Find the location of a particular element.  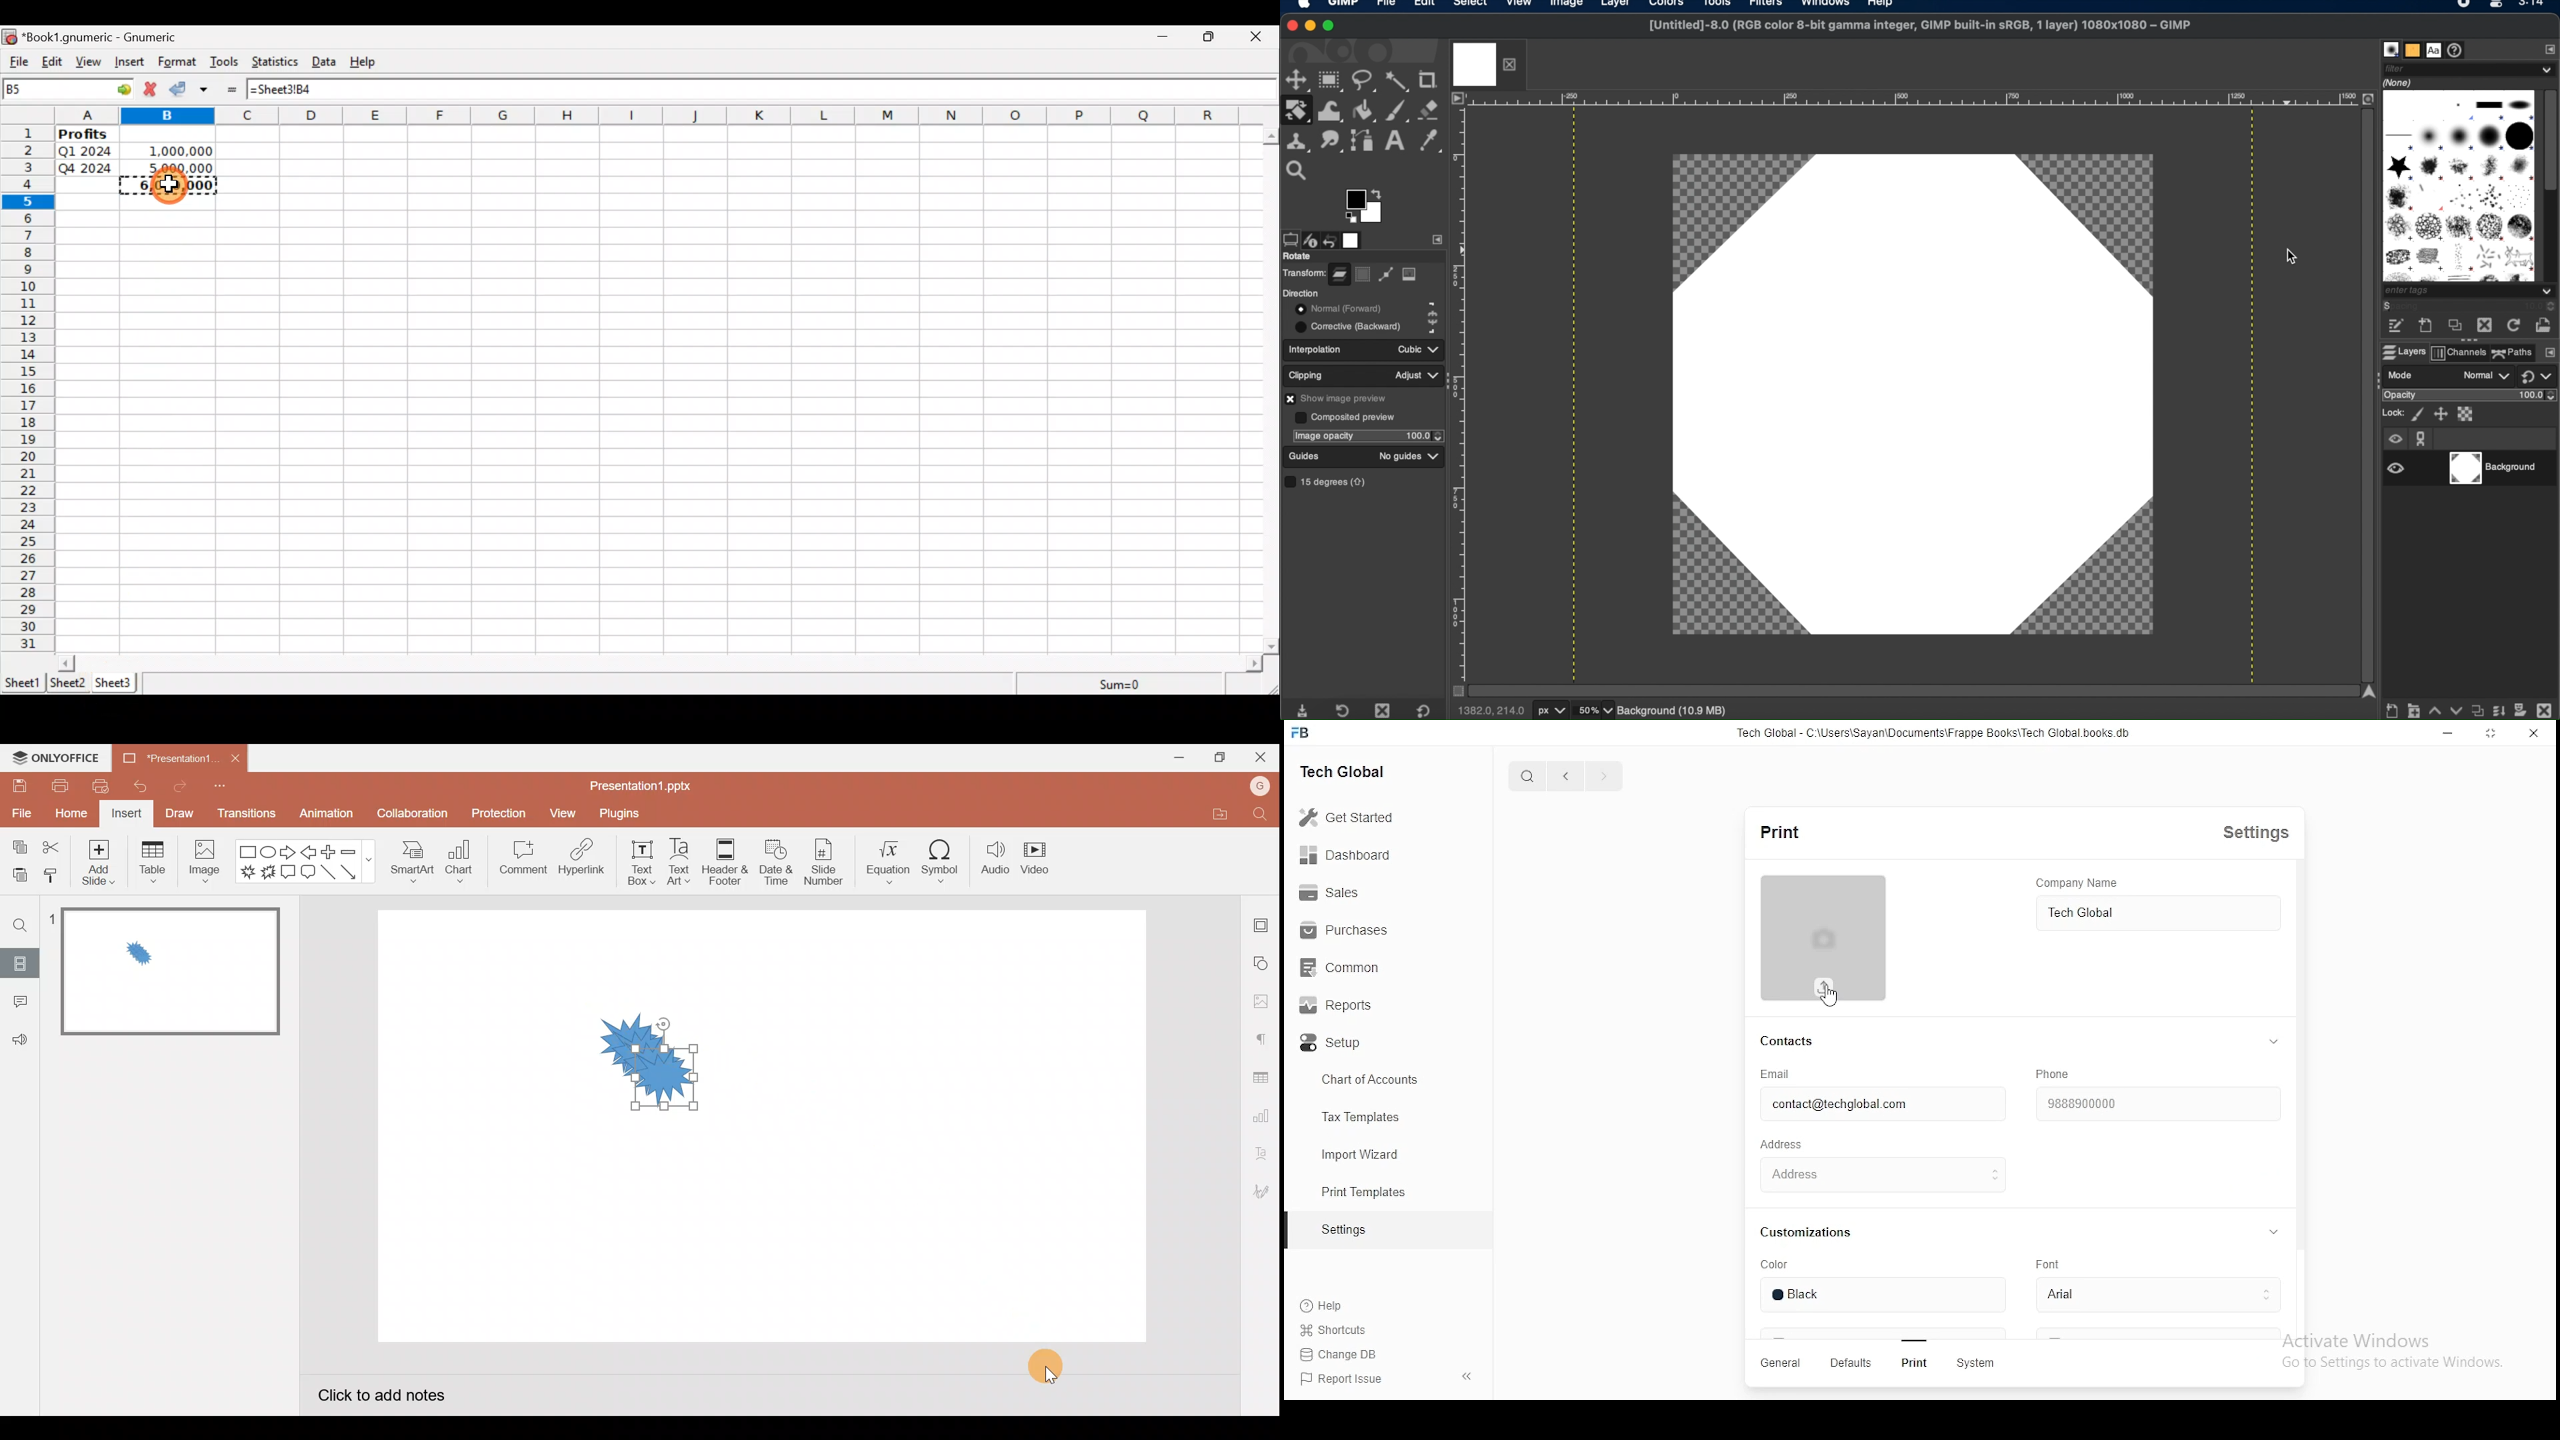

no guides is located at coordinates (1399, 457).